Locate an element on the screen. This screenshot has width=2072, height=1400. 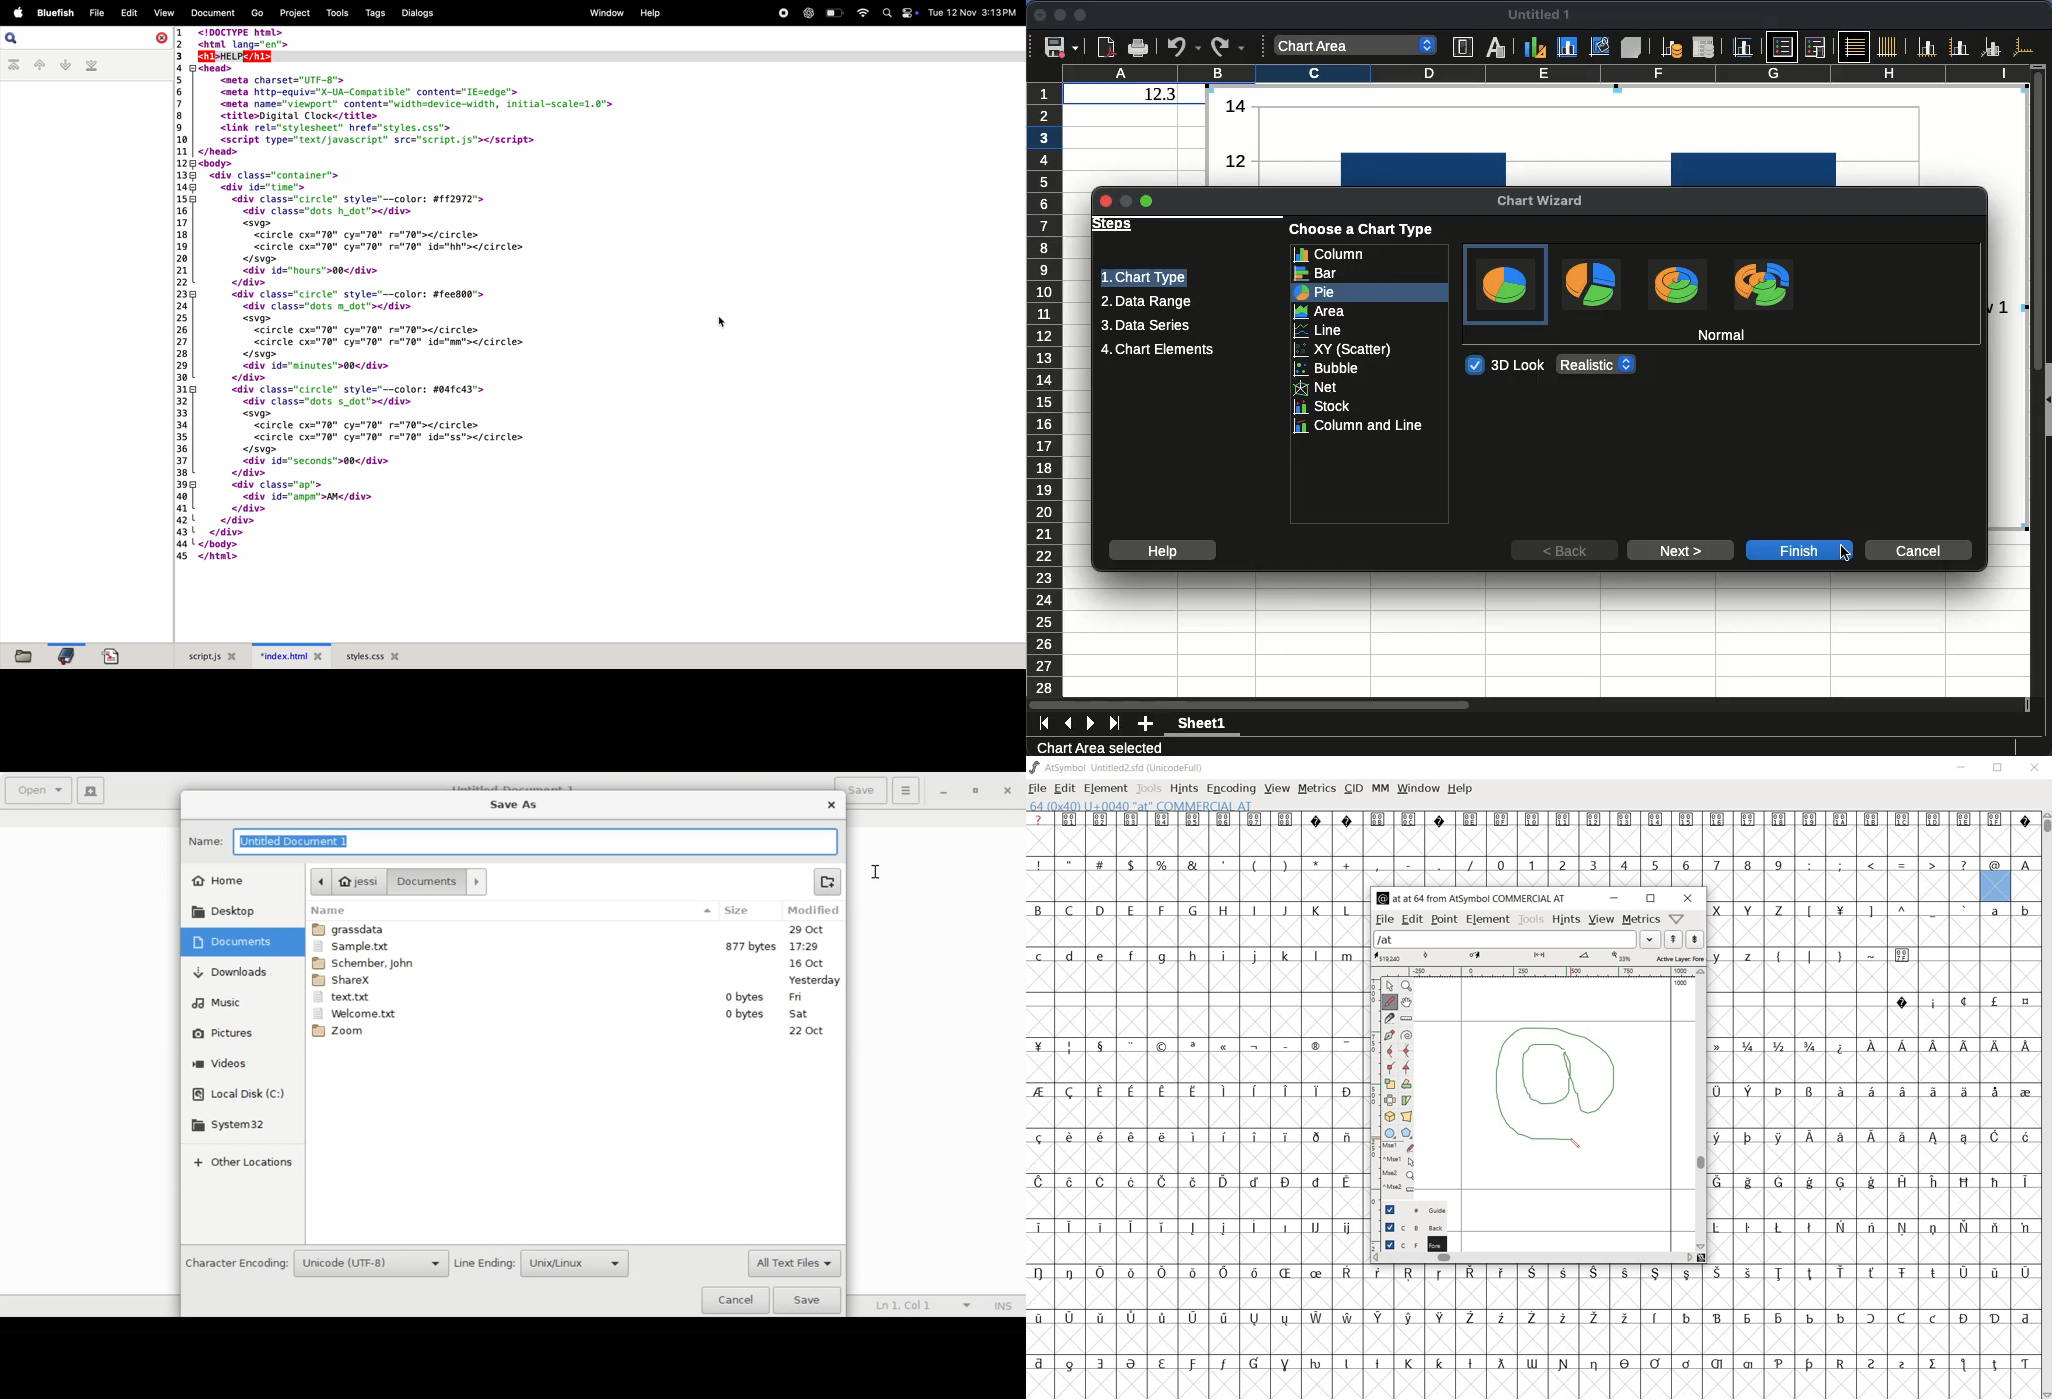
next is located at coordinates (1681, 550).